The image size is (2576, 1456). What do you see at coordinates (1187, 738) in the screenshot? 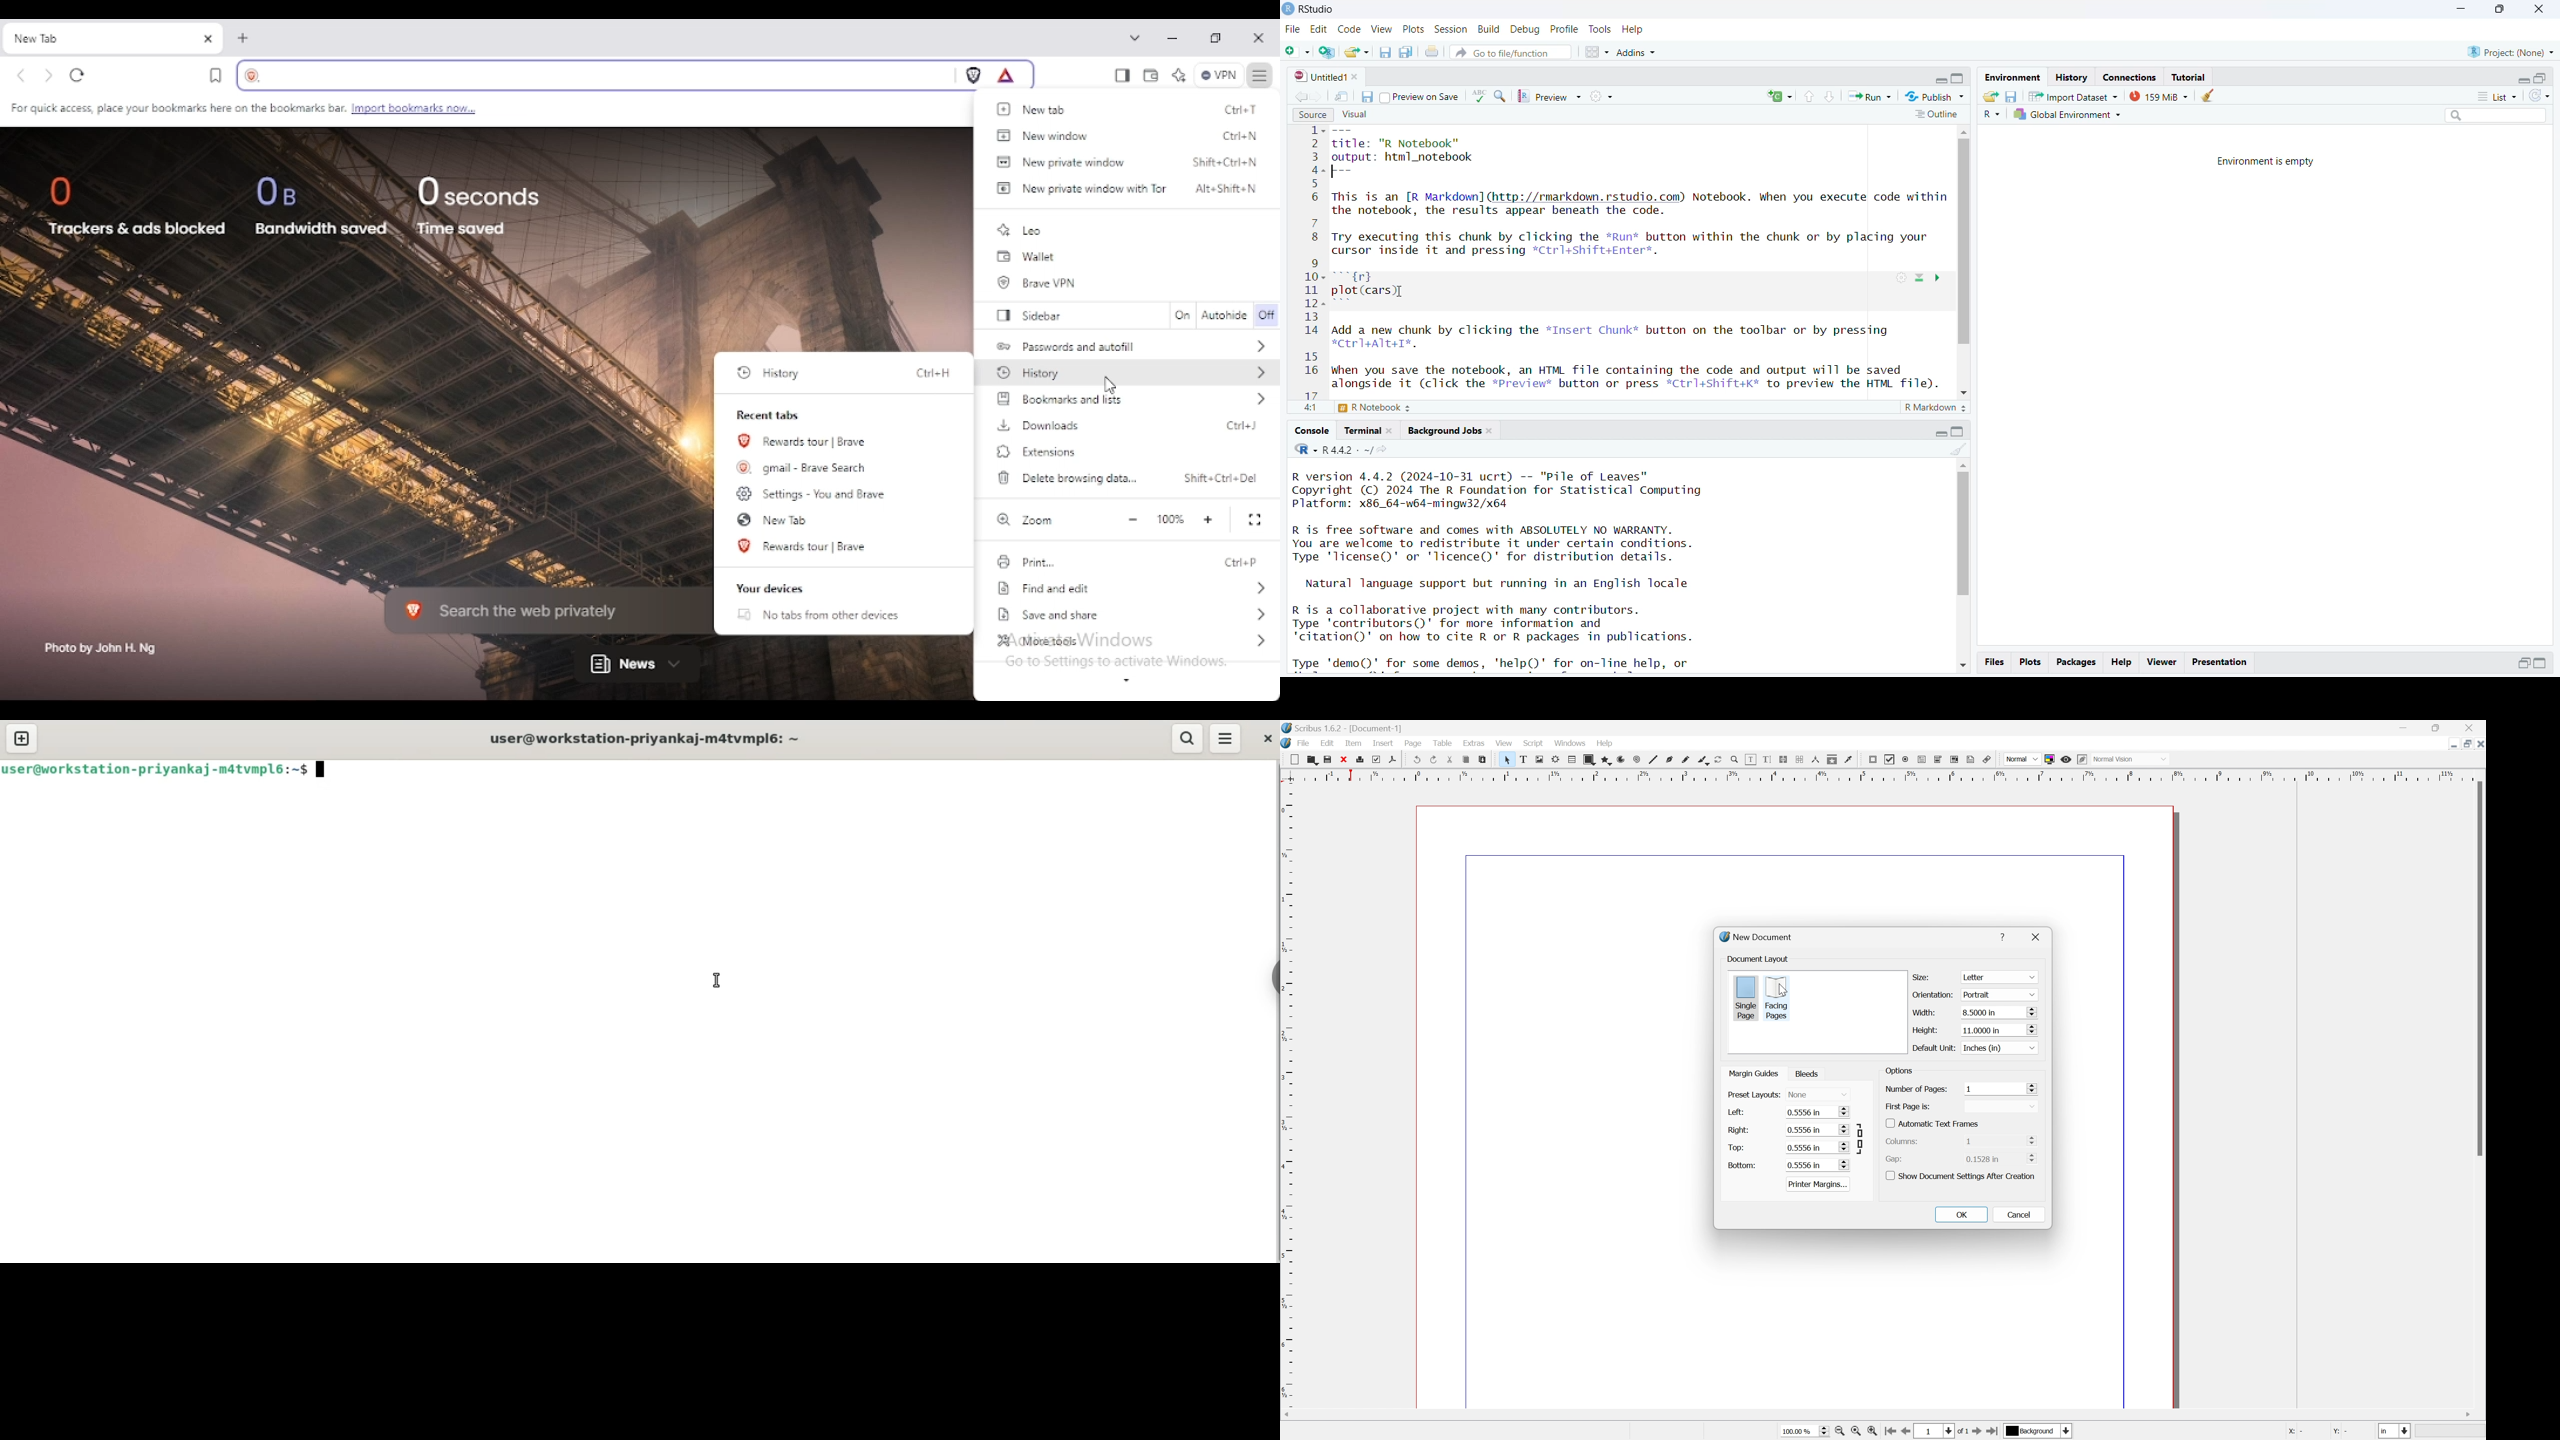
I see `search` at bounding box center [1187, 738].